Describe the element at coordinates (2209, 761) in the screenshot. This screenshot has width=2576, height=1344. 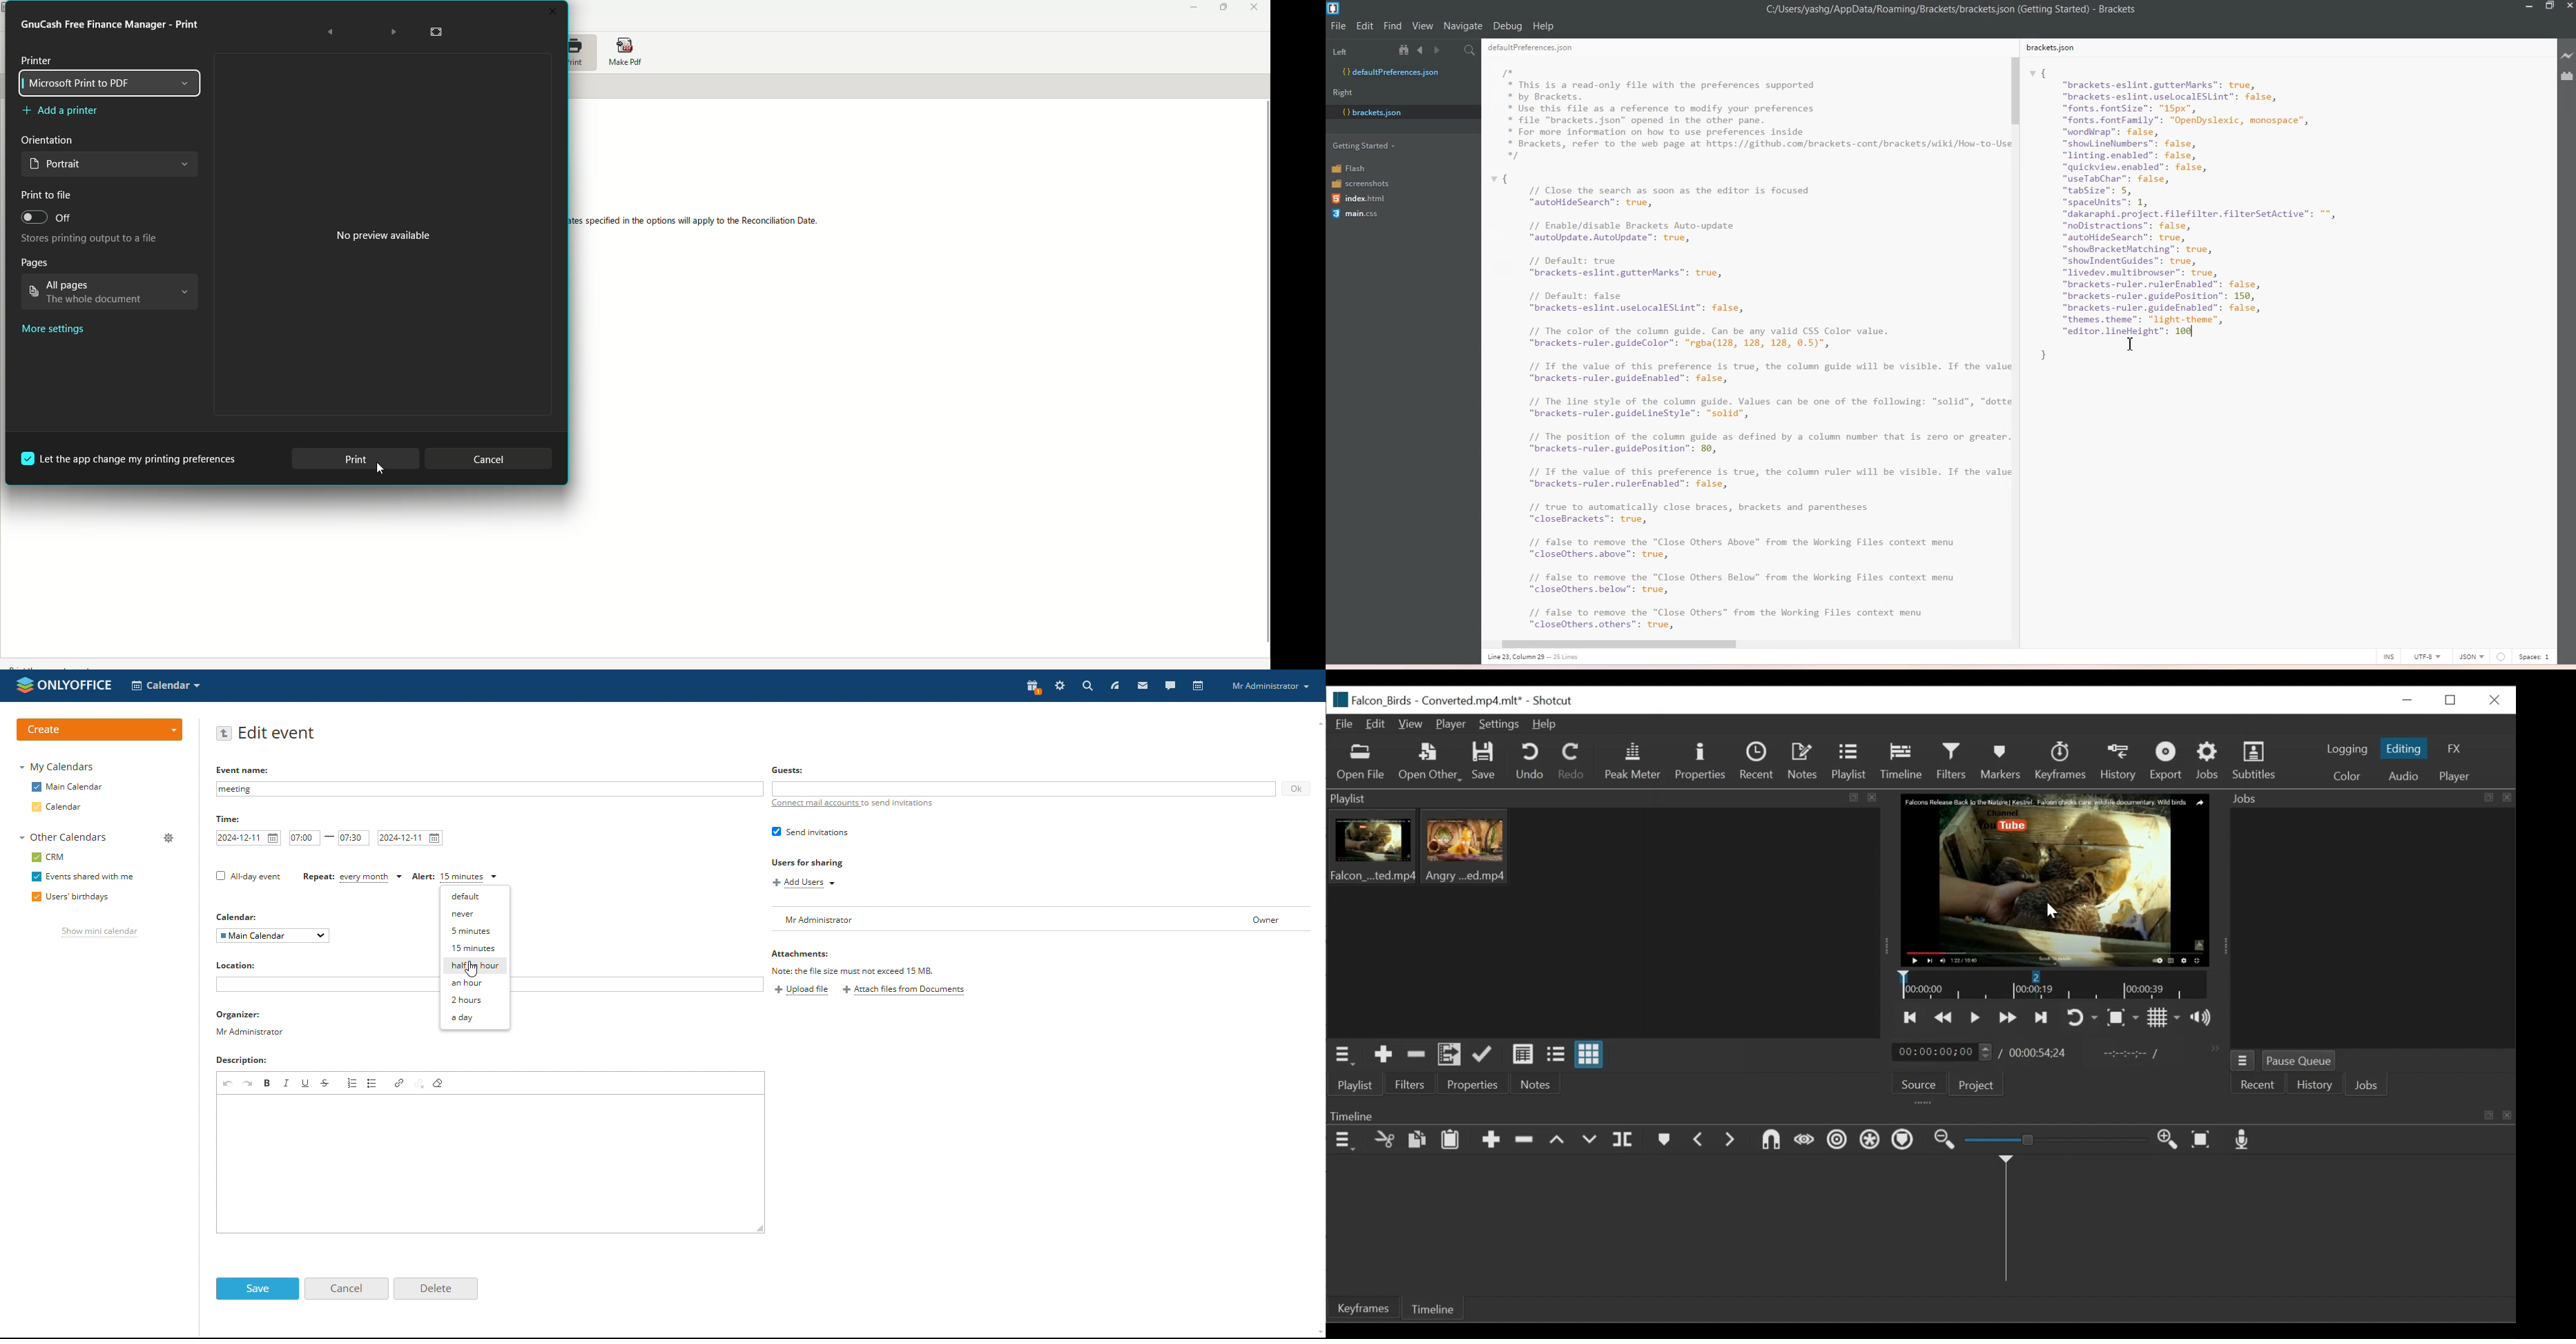
I see `Jobs` at that location.